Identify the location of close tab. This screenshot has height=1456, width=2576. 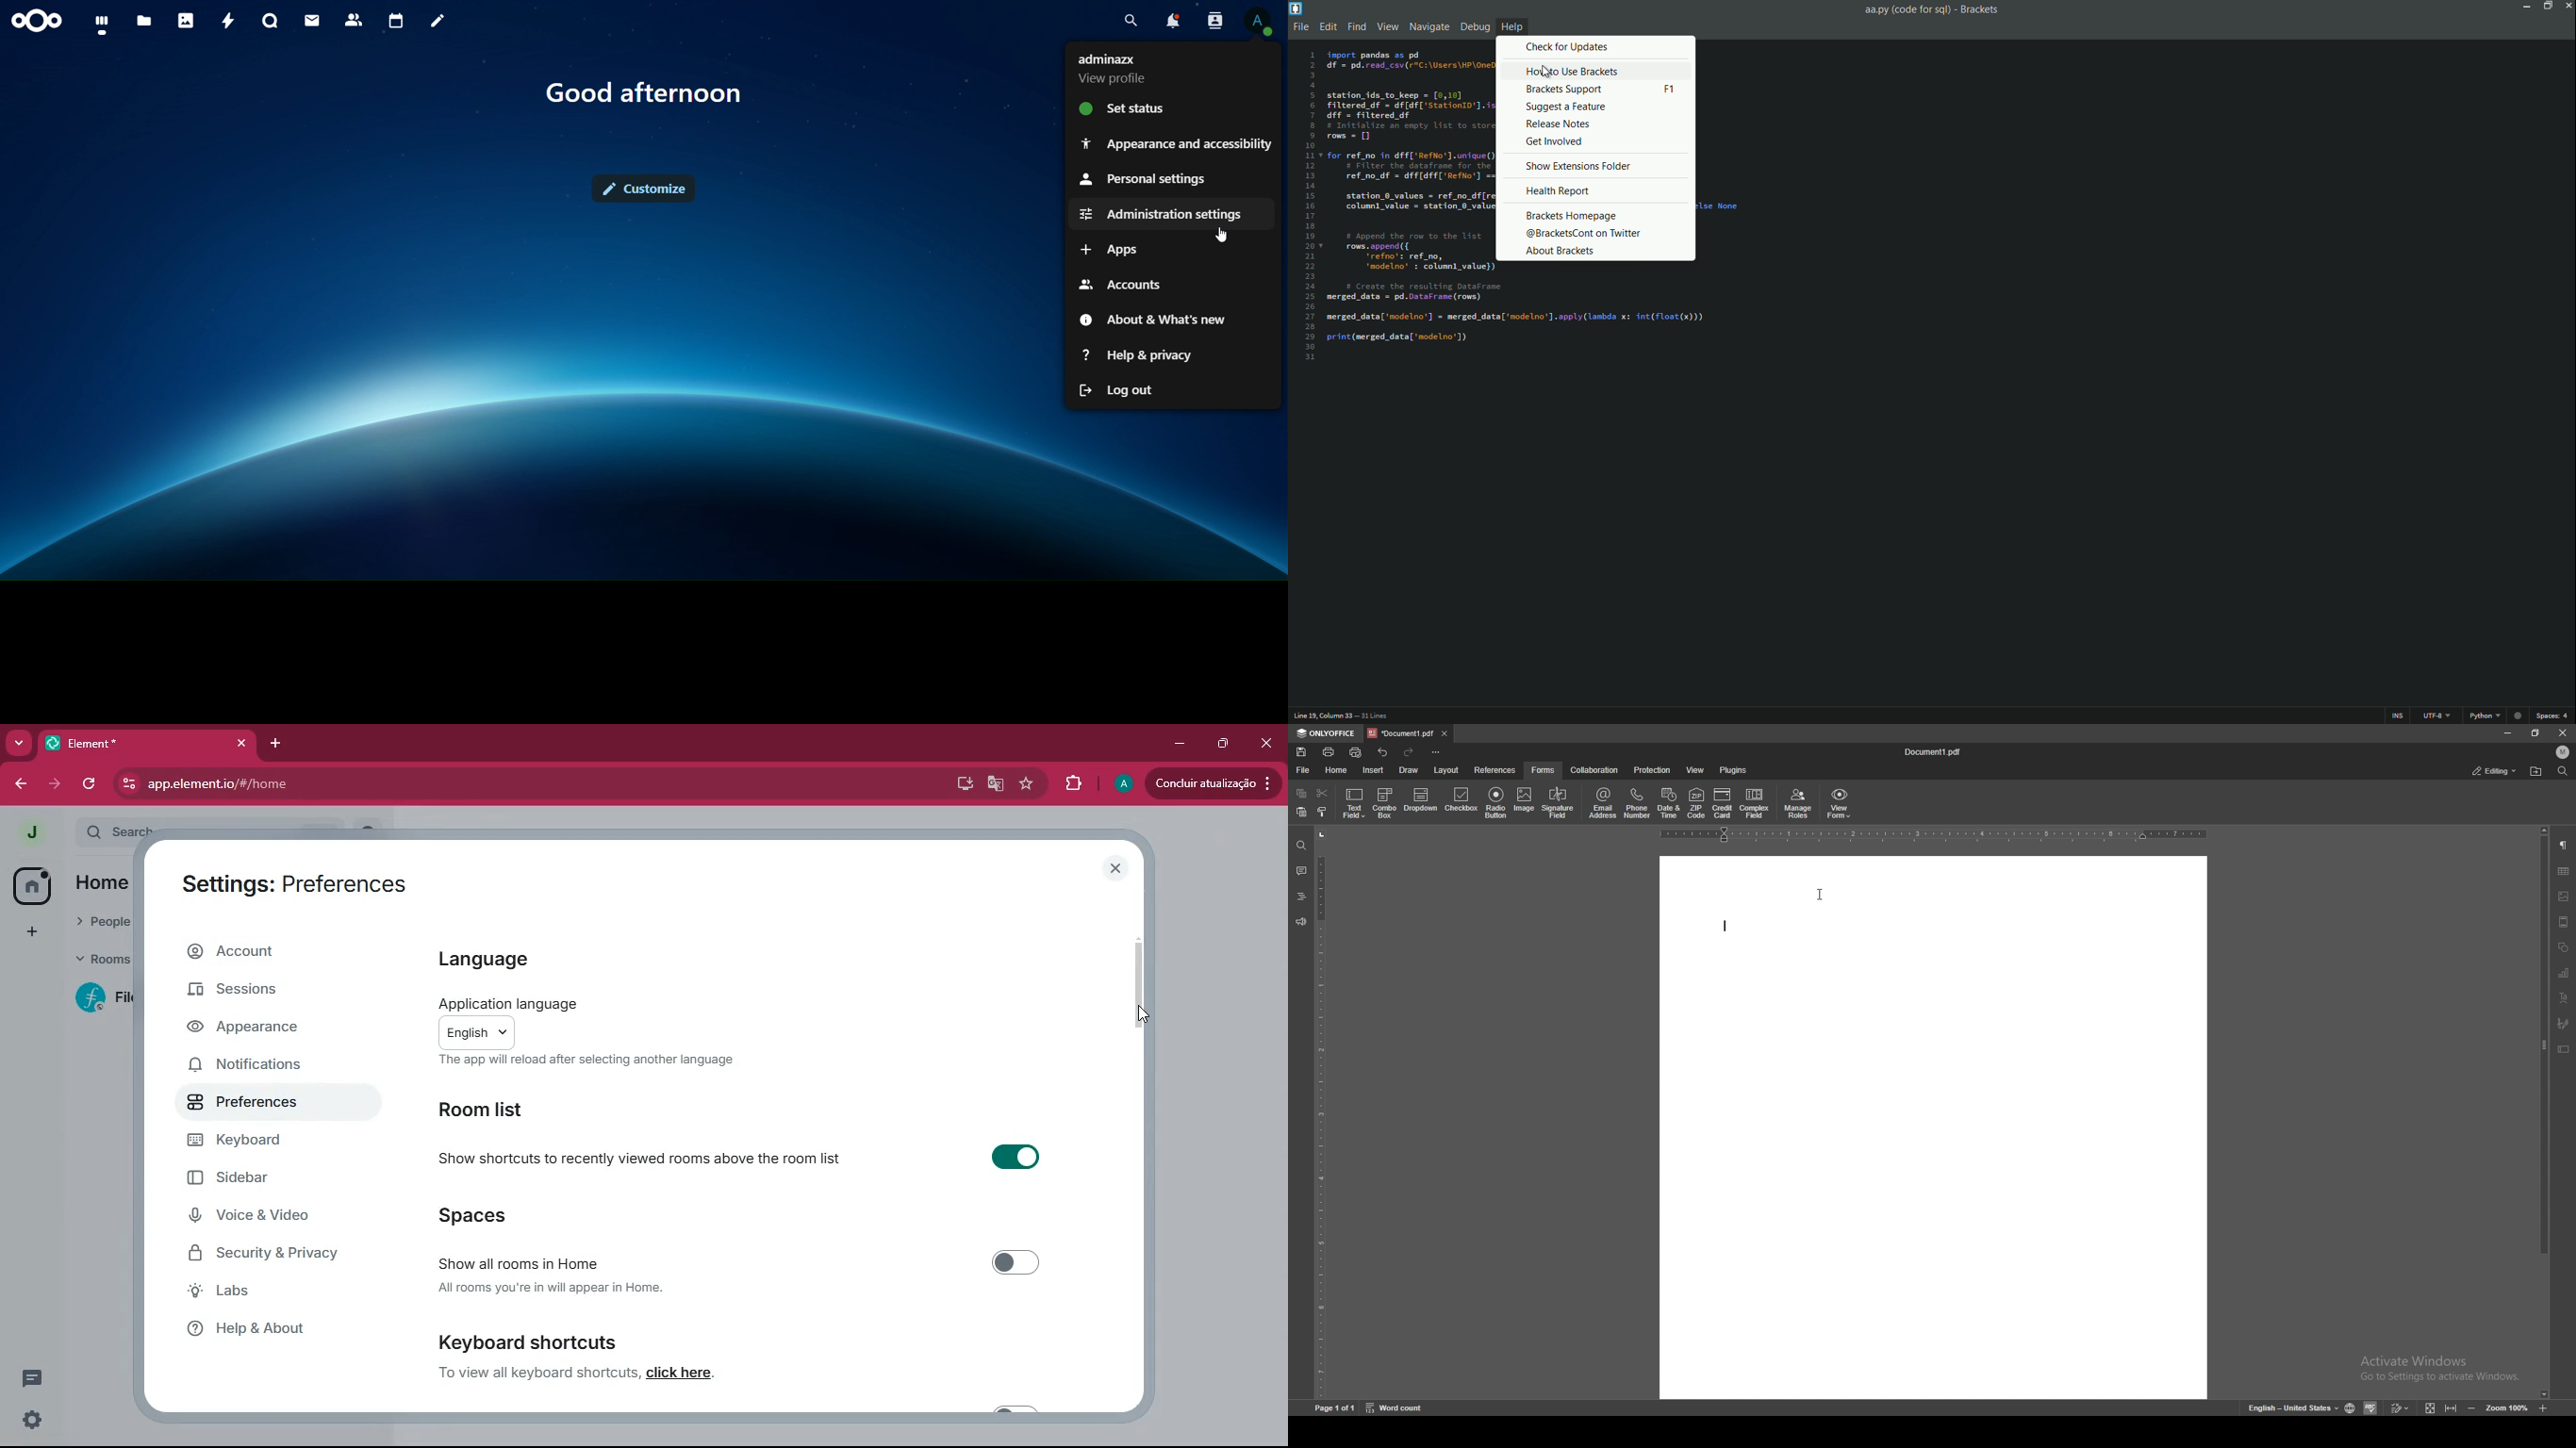
(1446, 733).